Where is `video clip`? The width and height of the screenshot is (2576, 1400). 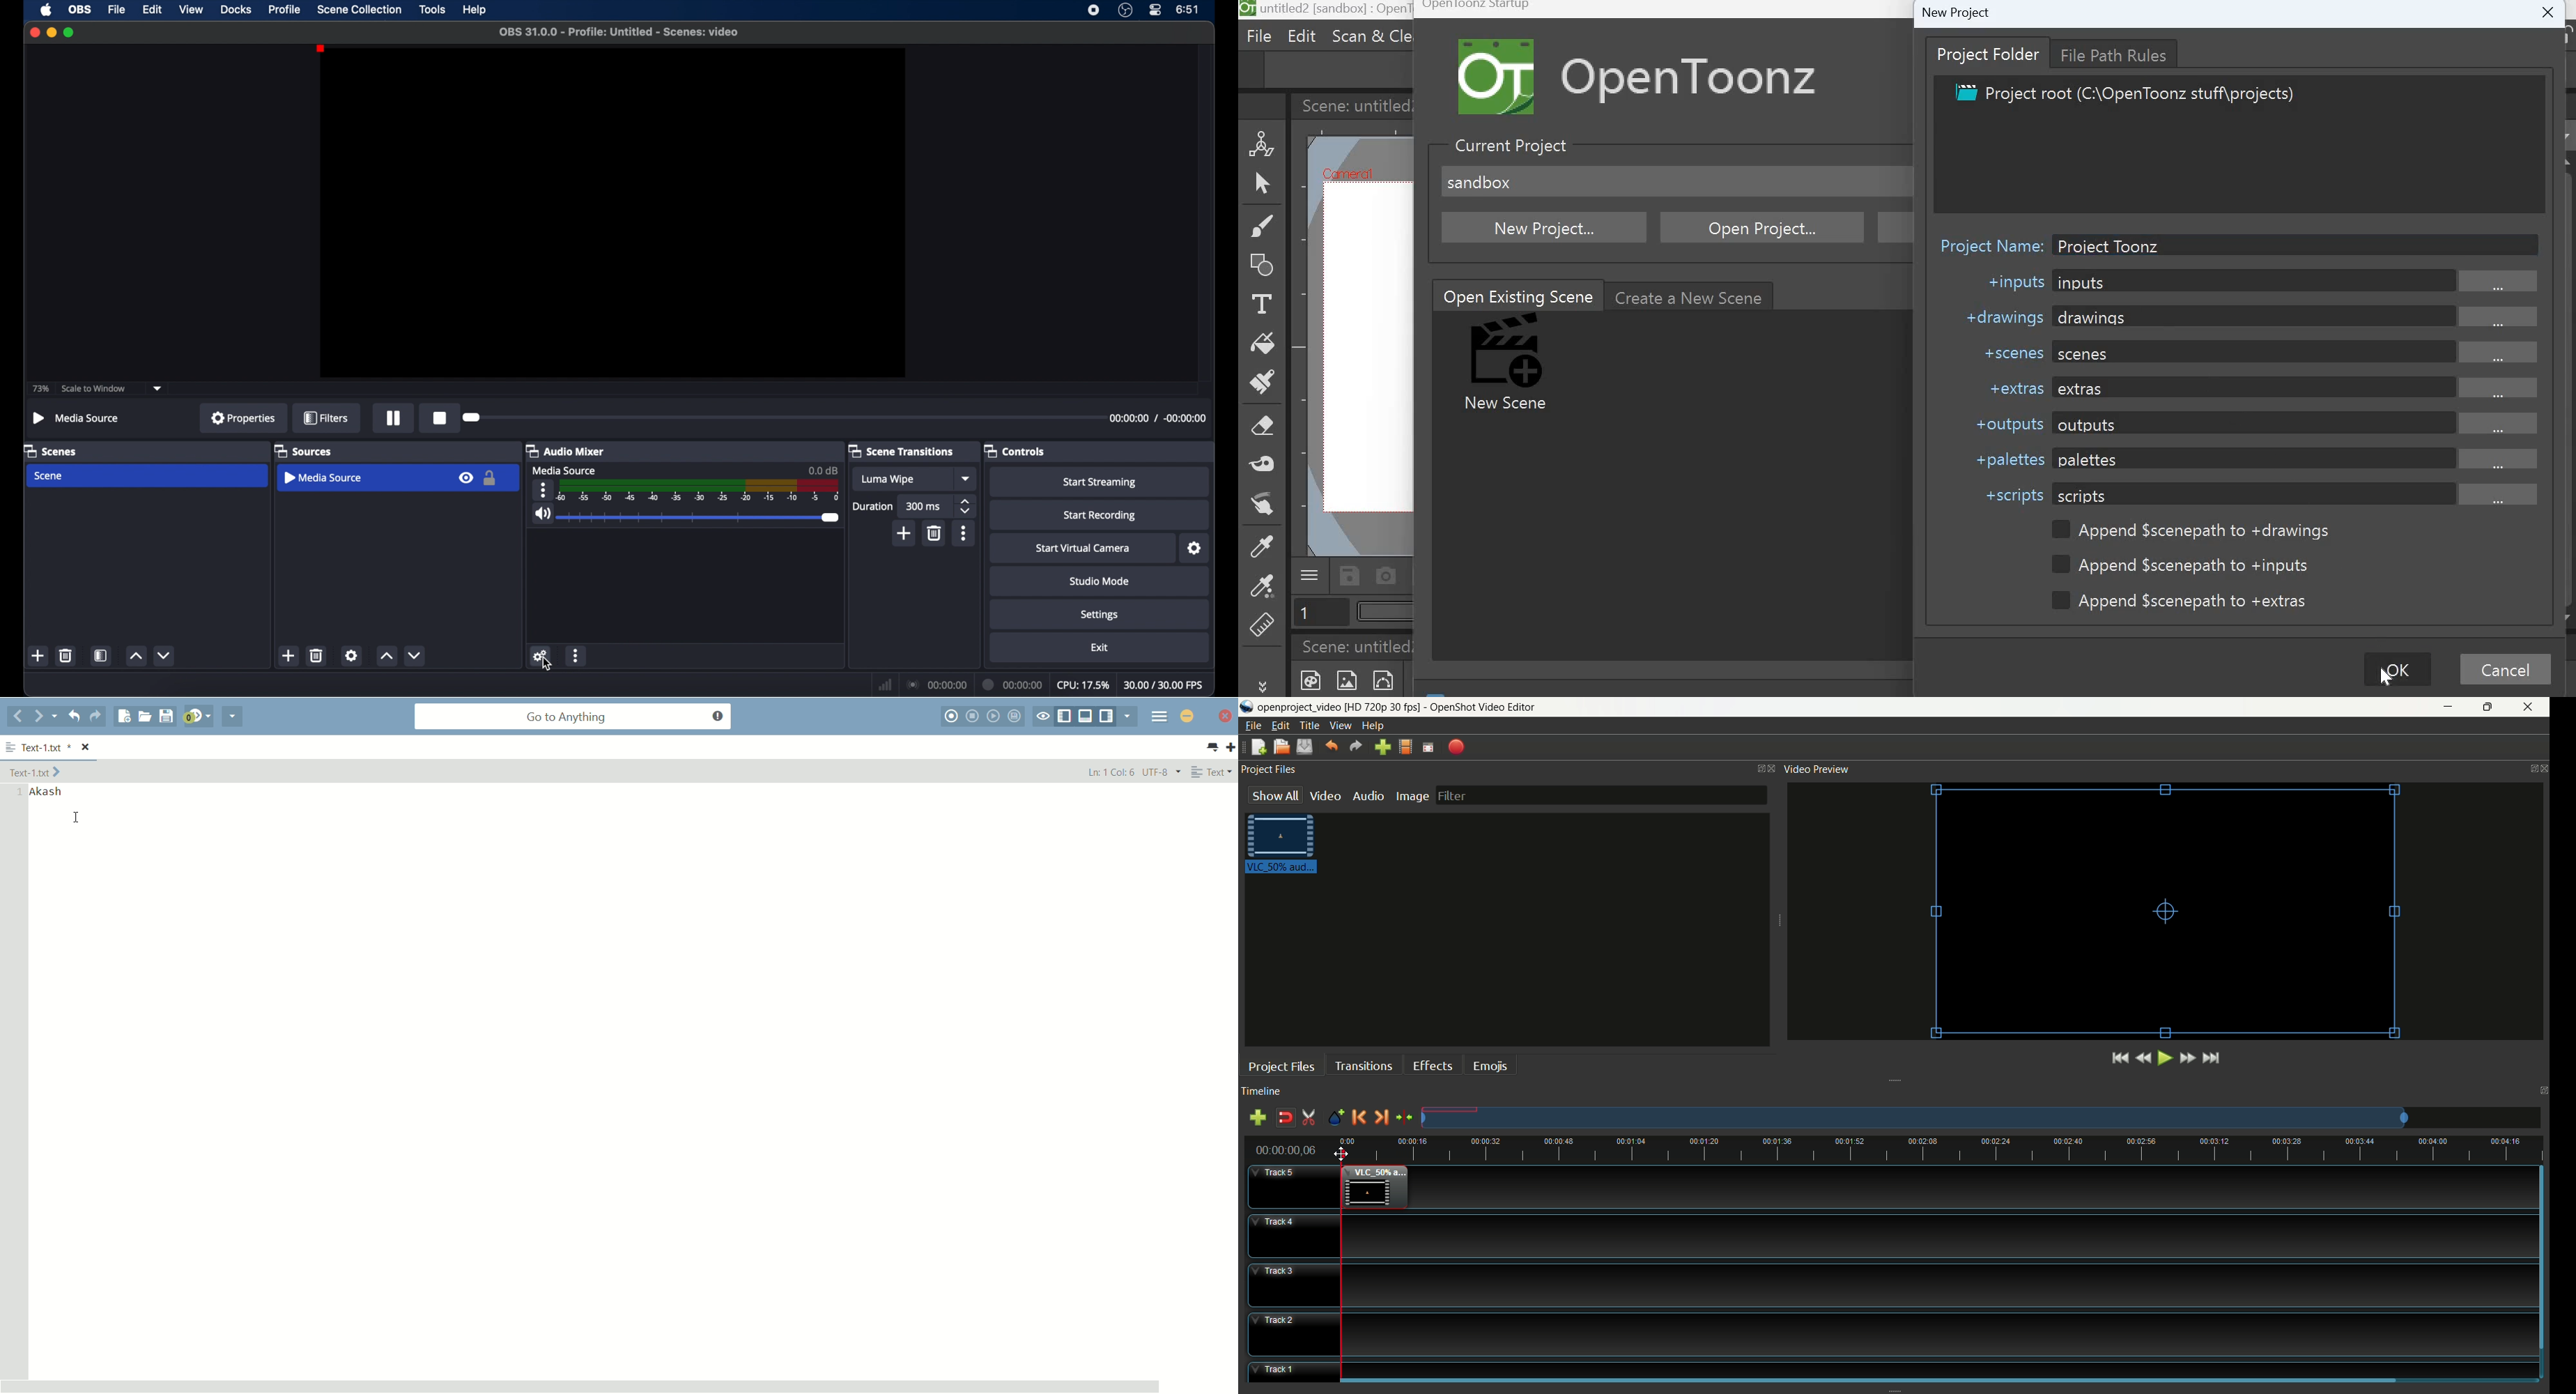 video clip is located at coordinates (1285, 847).